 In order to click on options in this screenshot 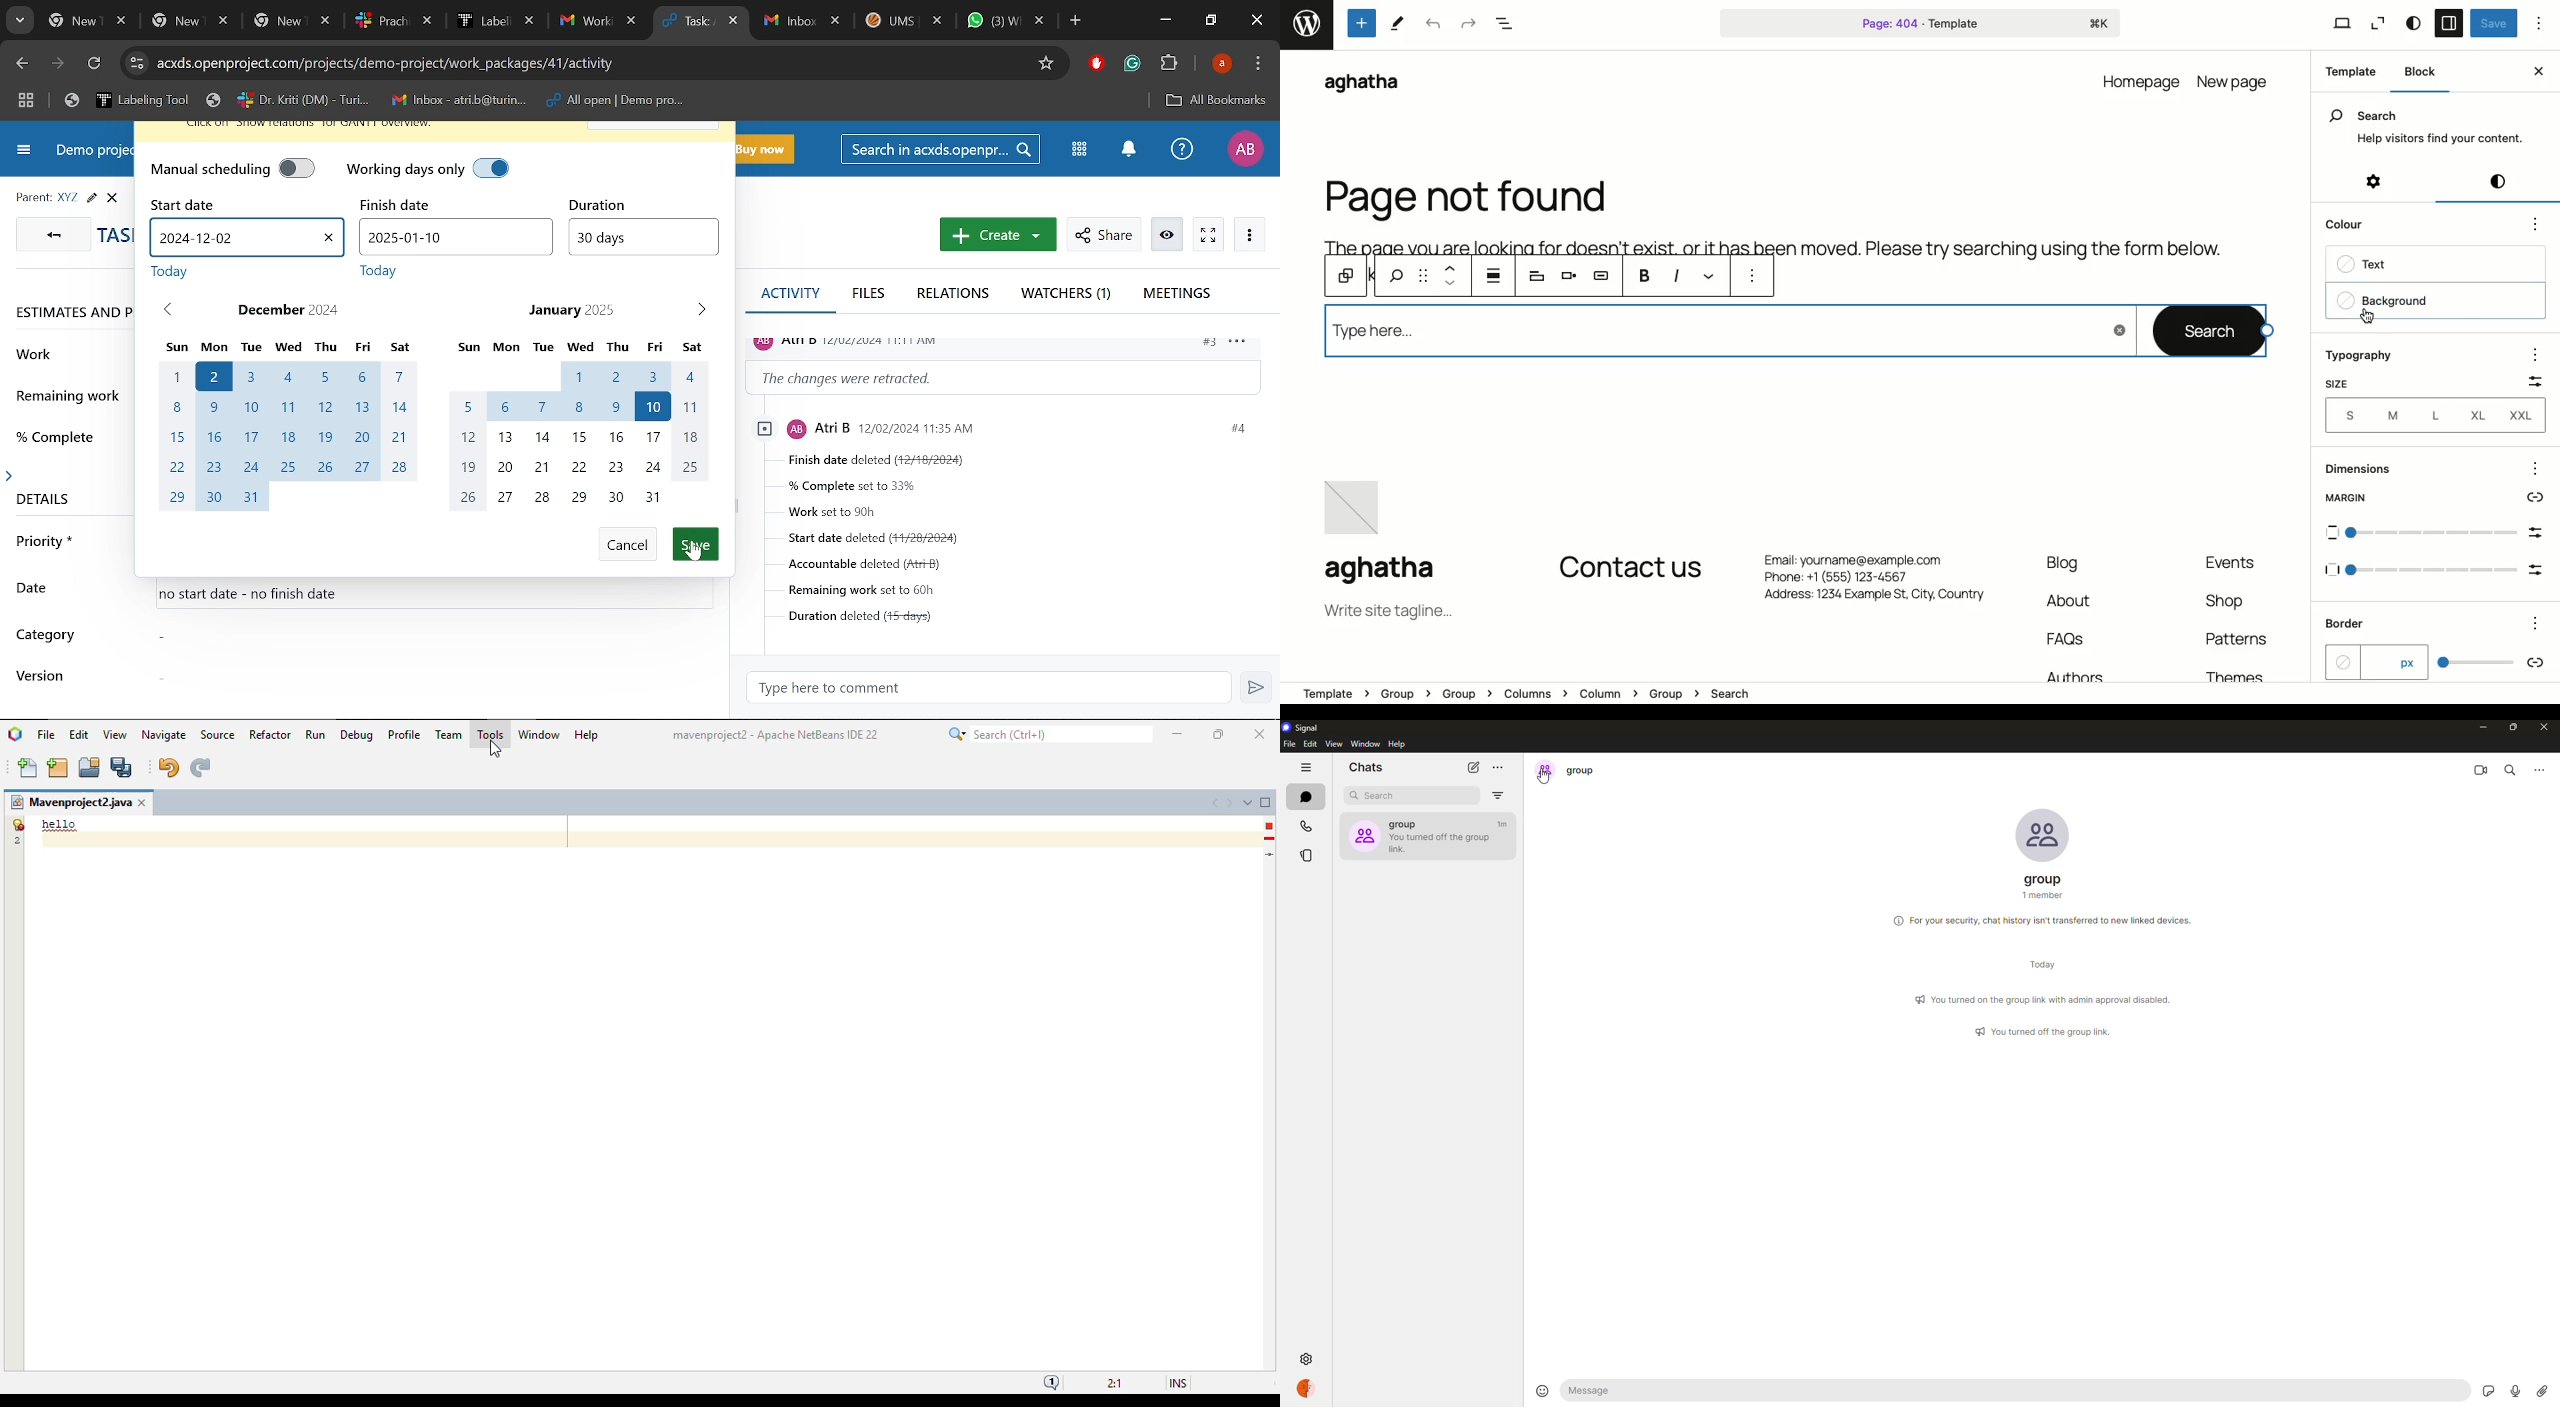, I will do `click(1243, 345)`.